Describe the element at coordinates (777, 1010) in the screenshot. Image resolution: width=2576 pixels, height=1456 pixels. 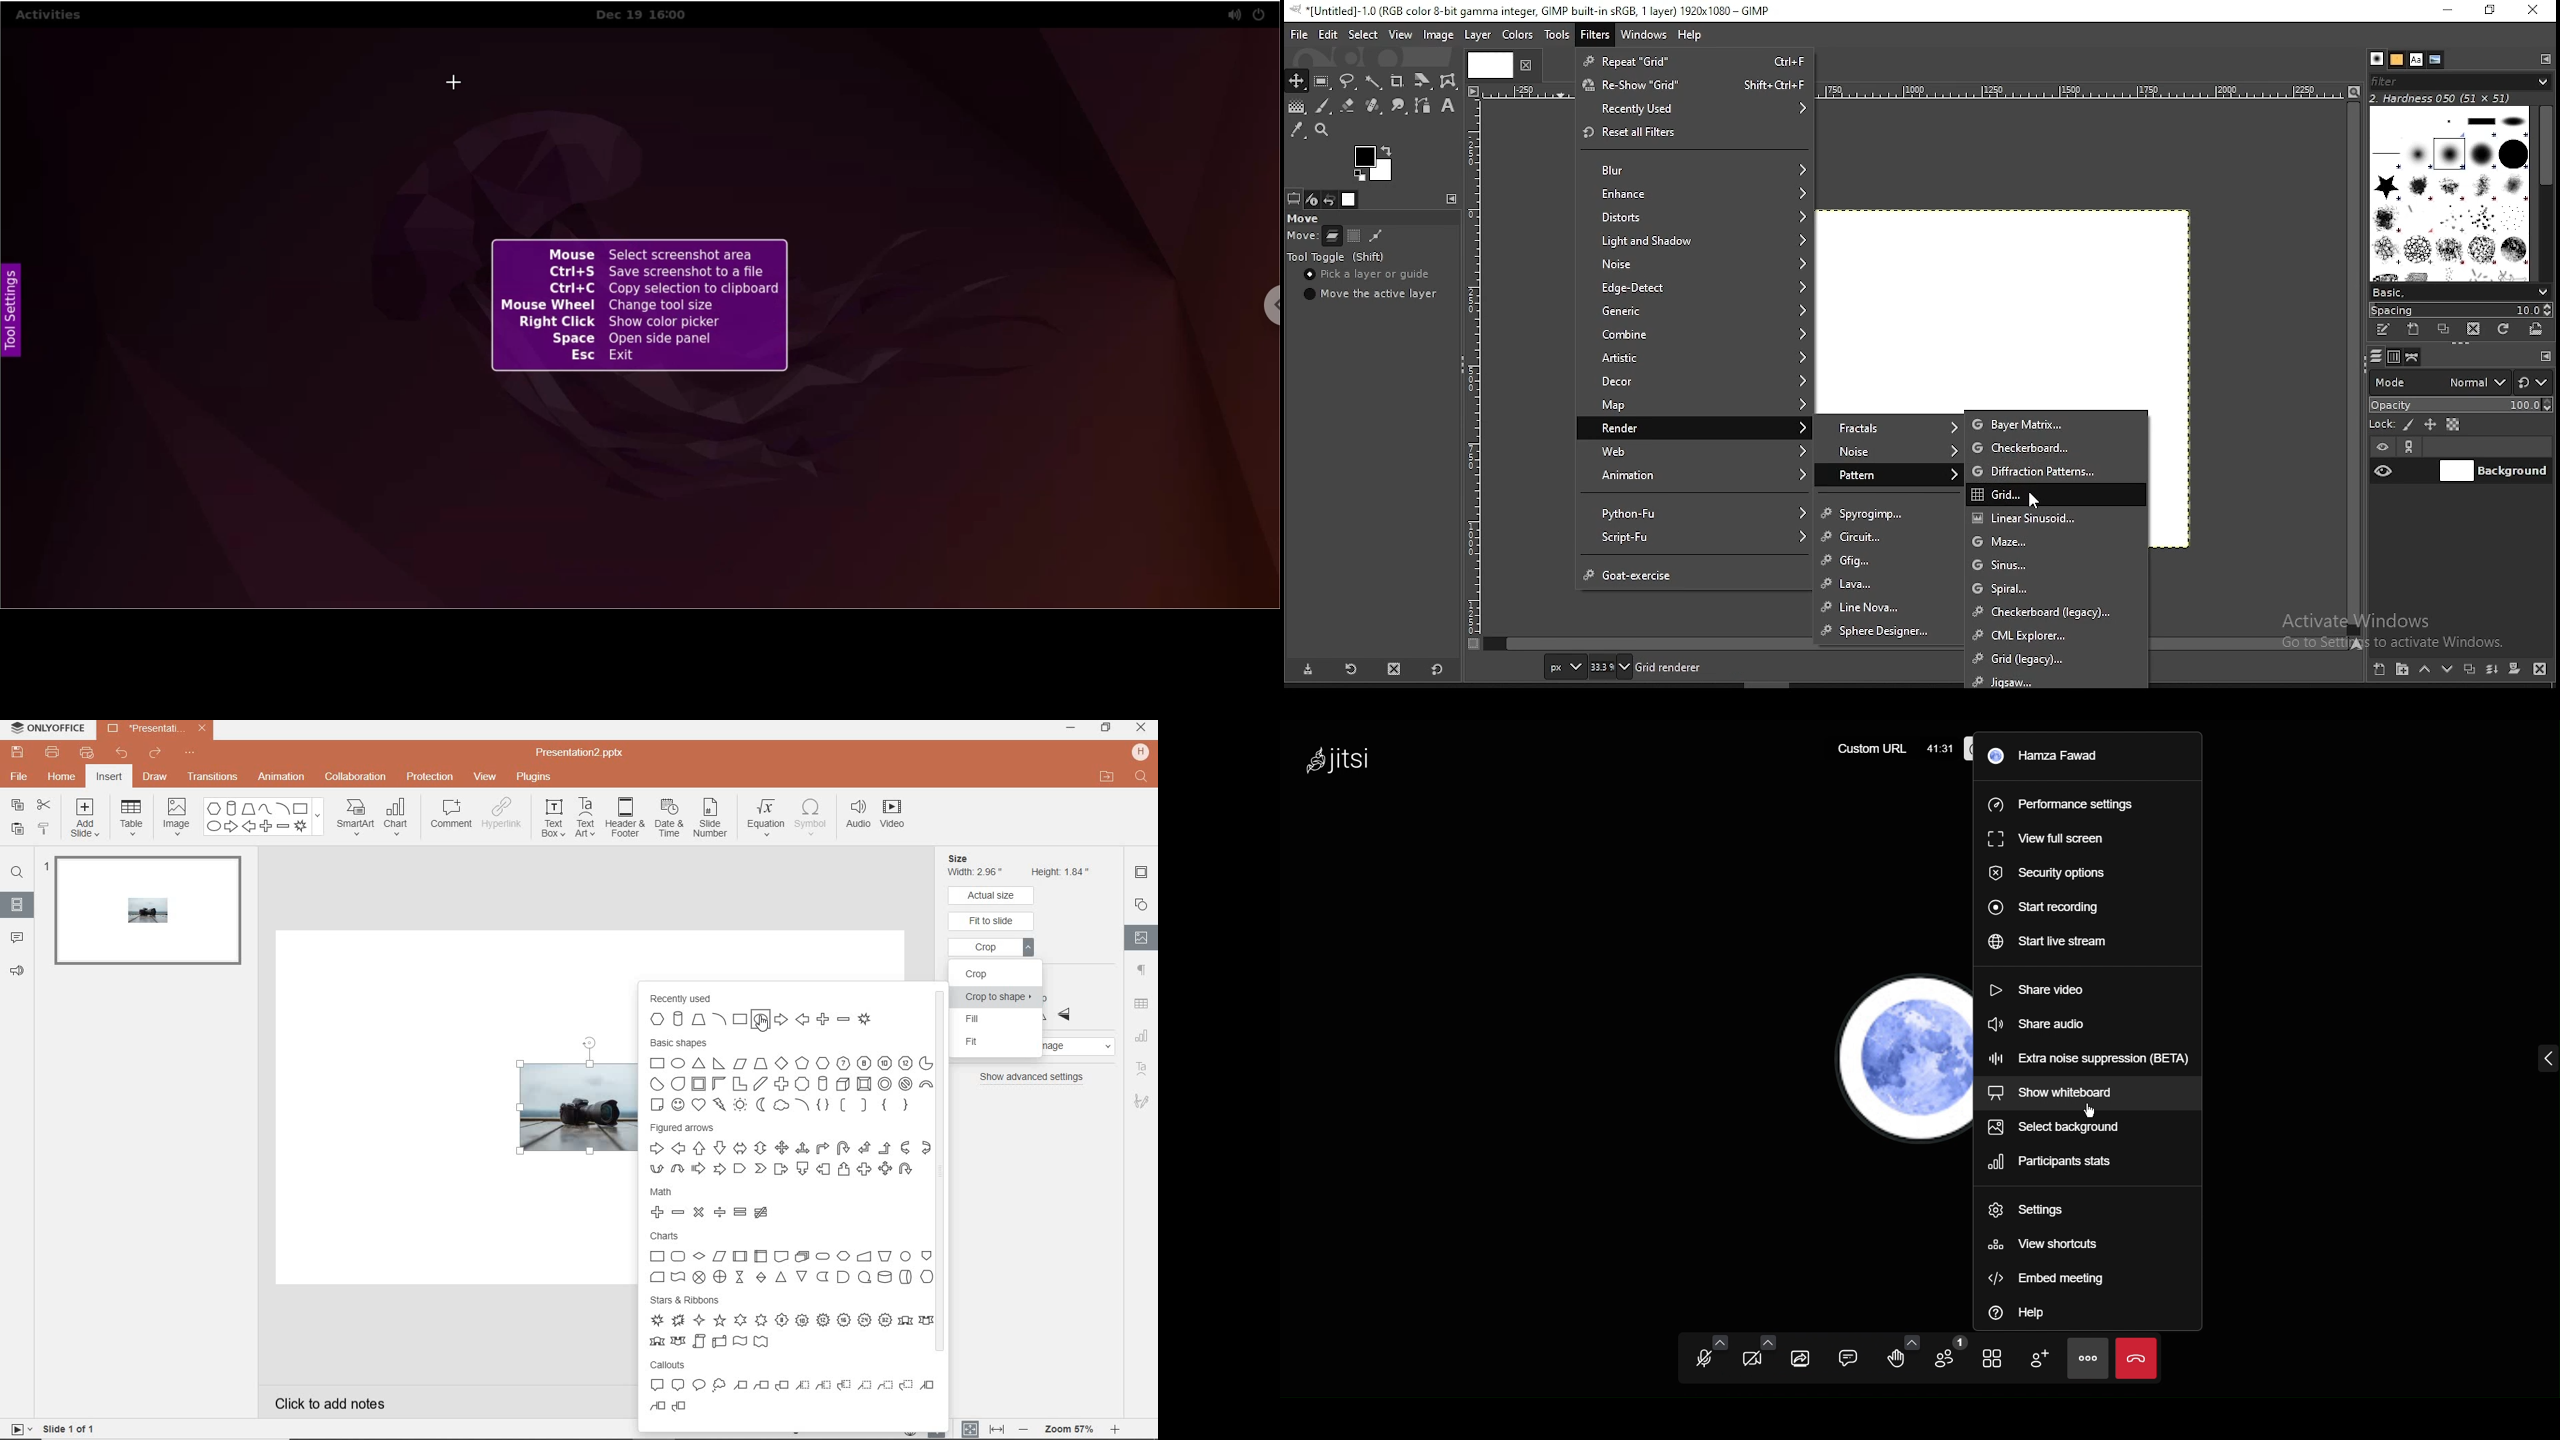
I see `recently used shapes` at that location.